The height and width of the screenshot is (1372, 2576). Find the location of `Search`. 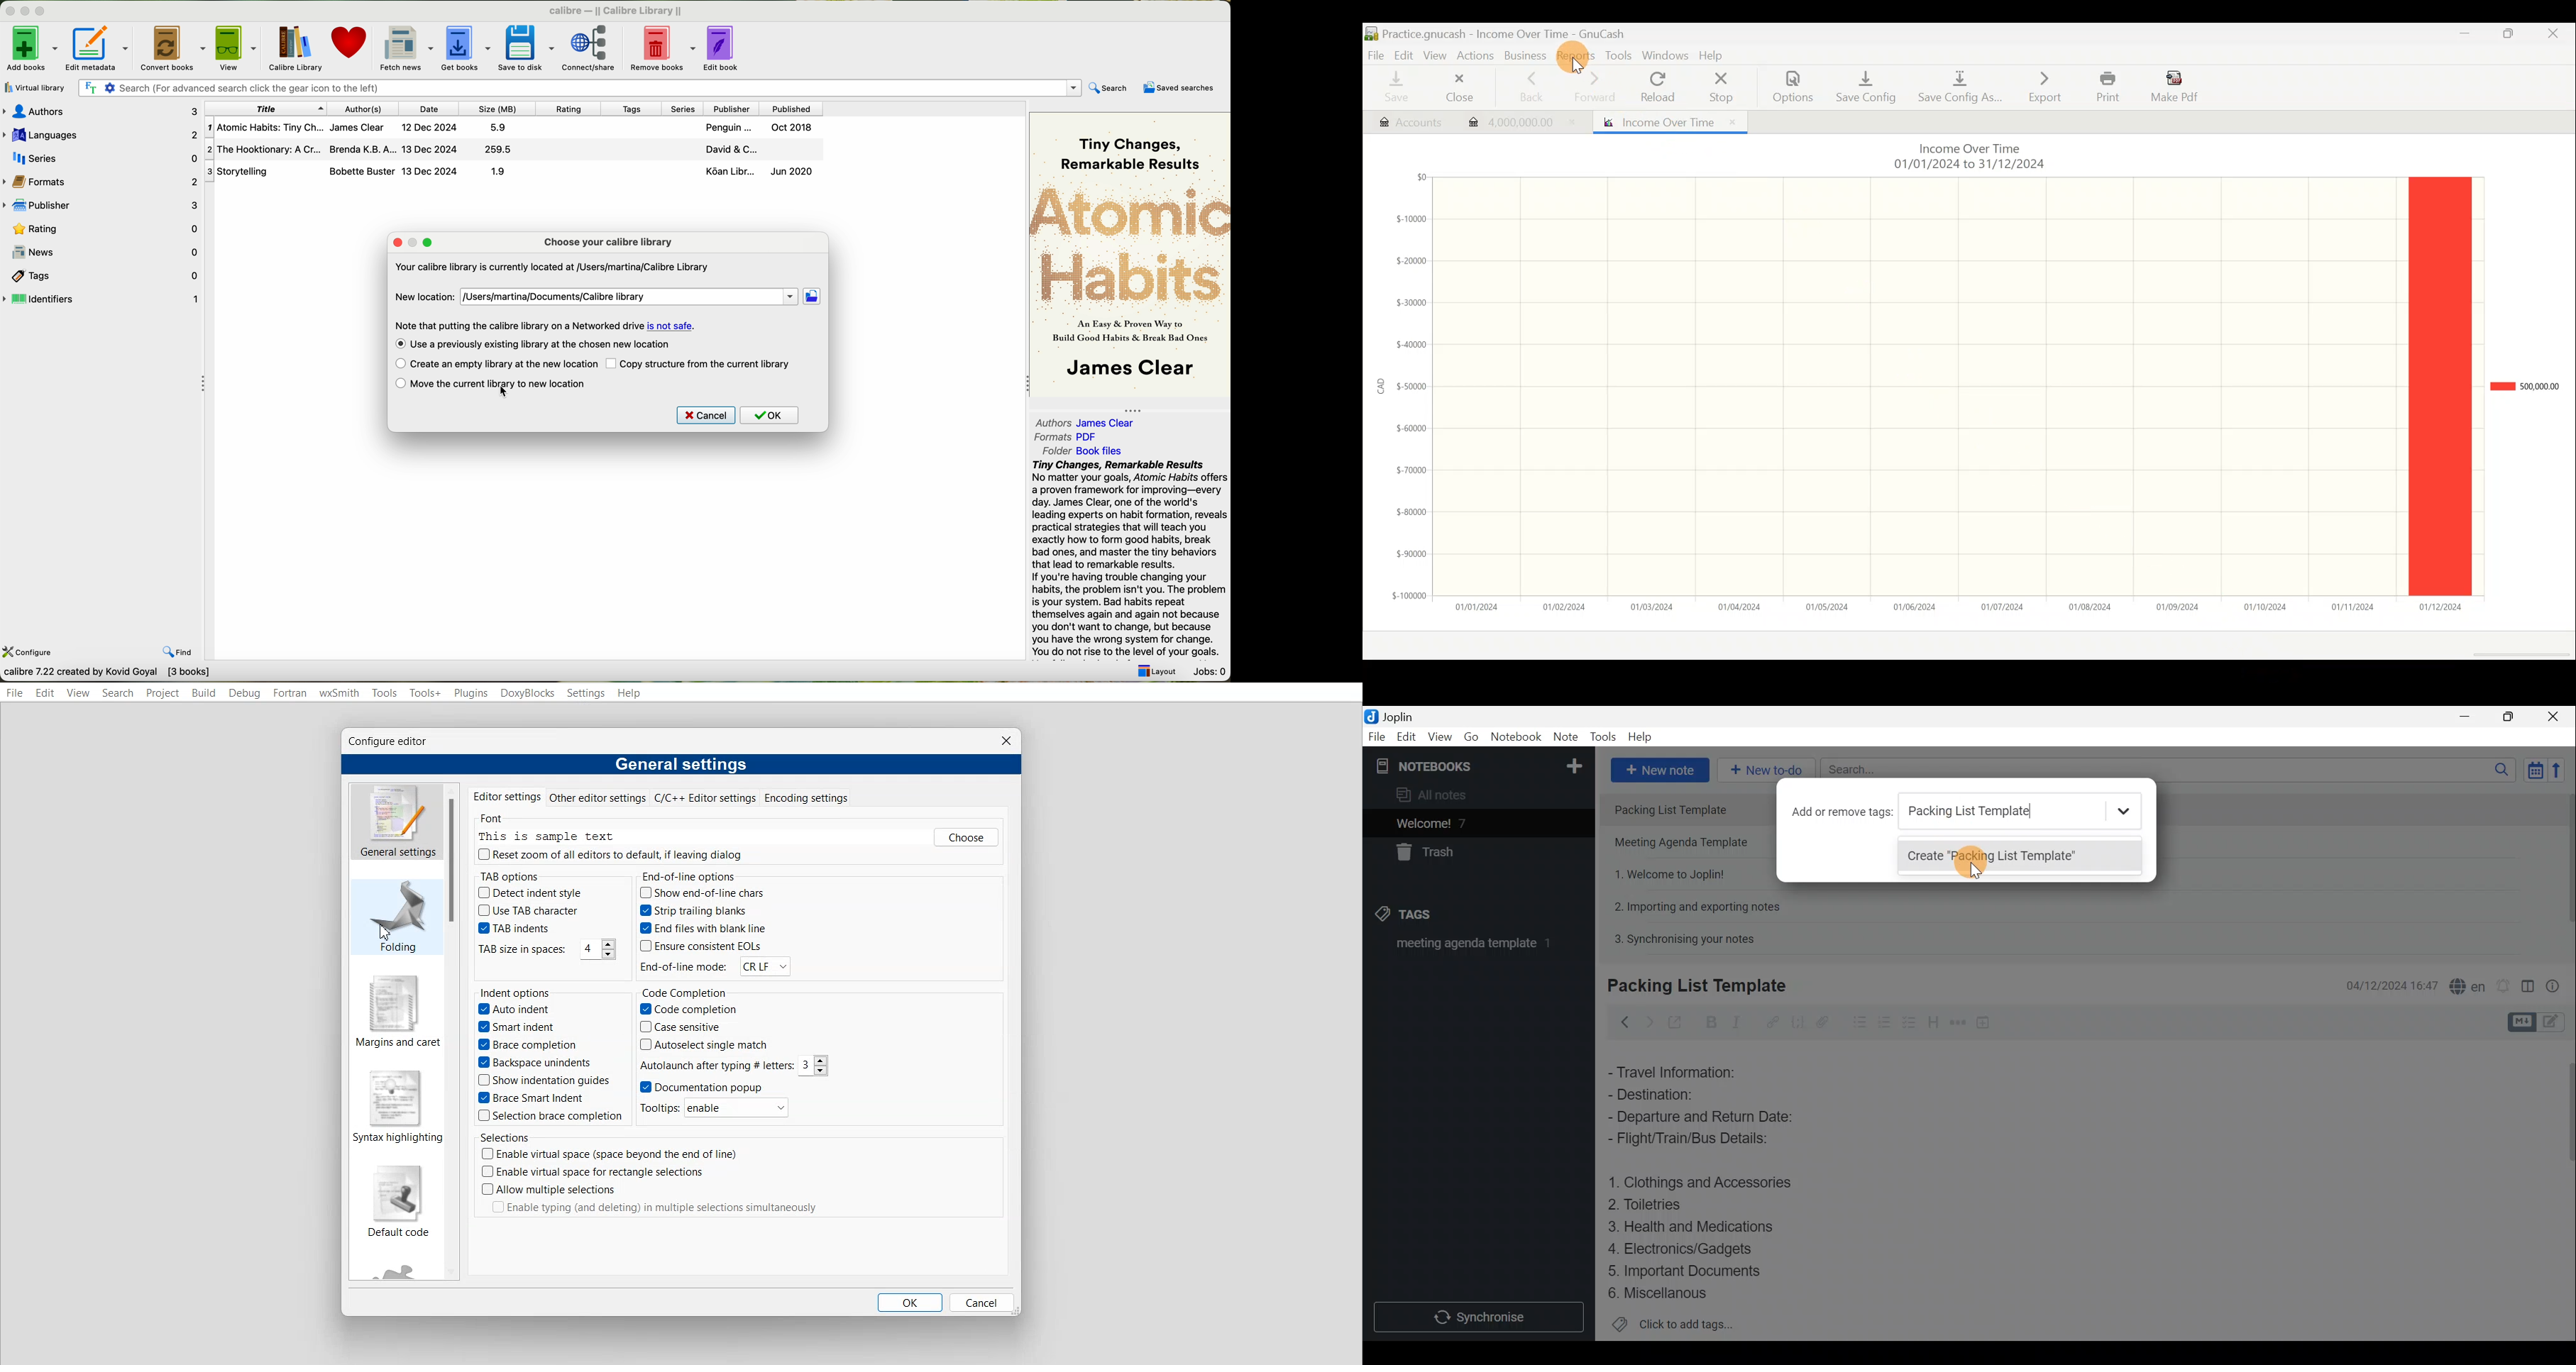

Search is located at coordinates (118, 693).